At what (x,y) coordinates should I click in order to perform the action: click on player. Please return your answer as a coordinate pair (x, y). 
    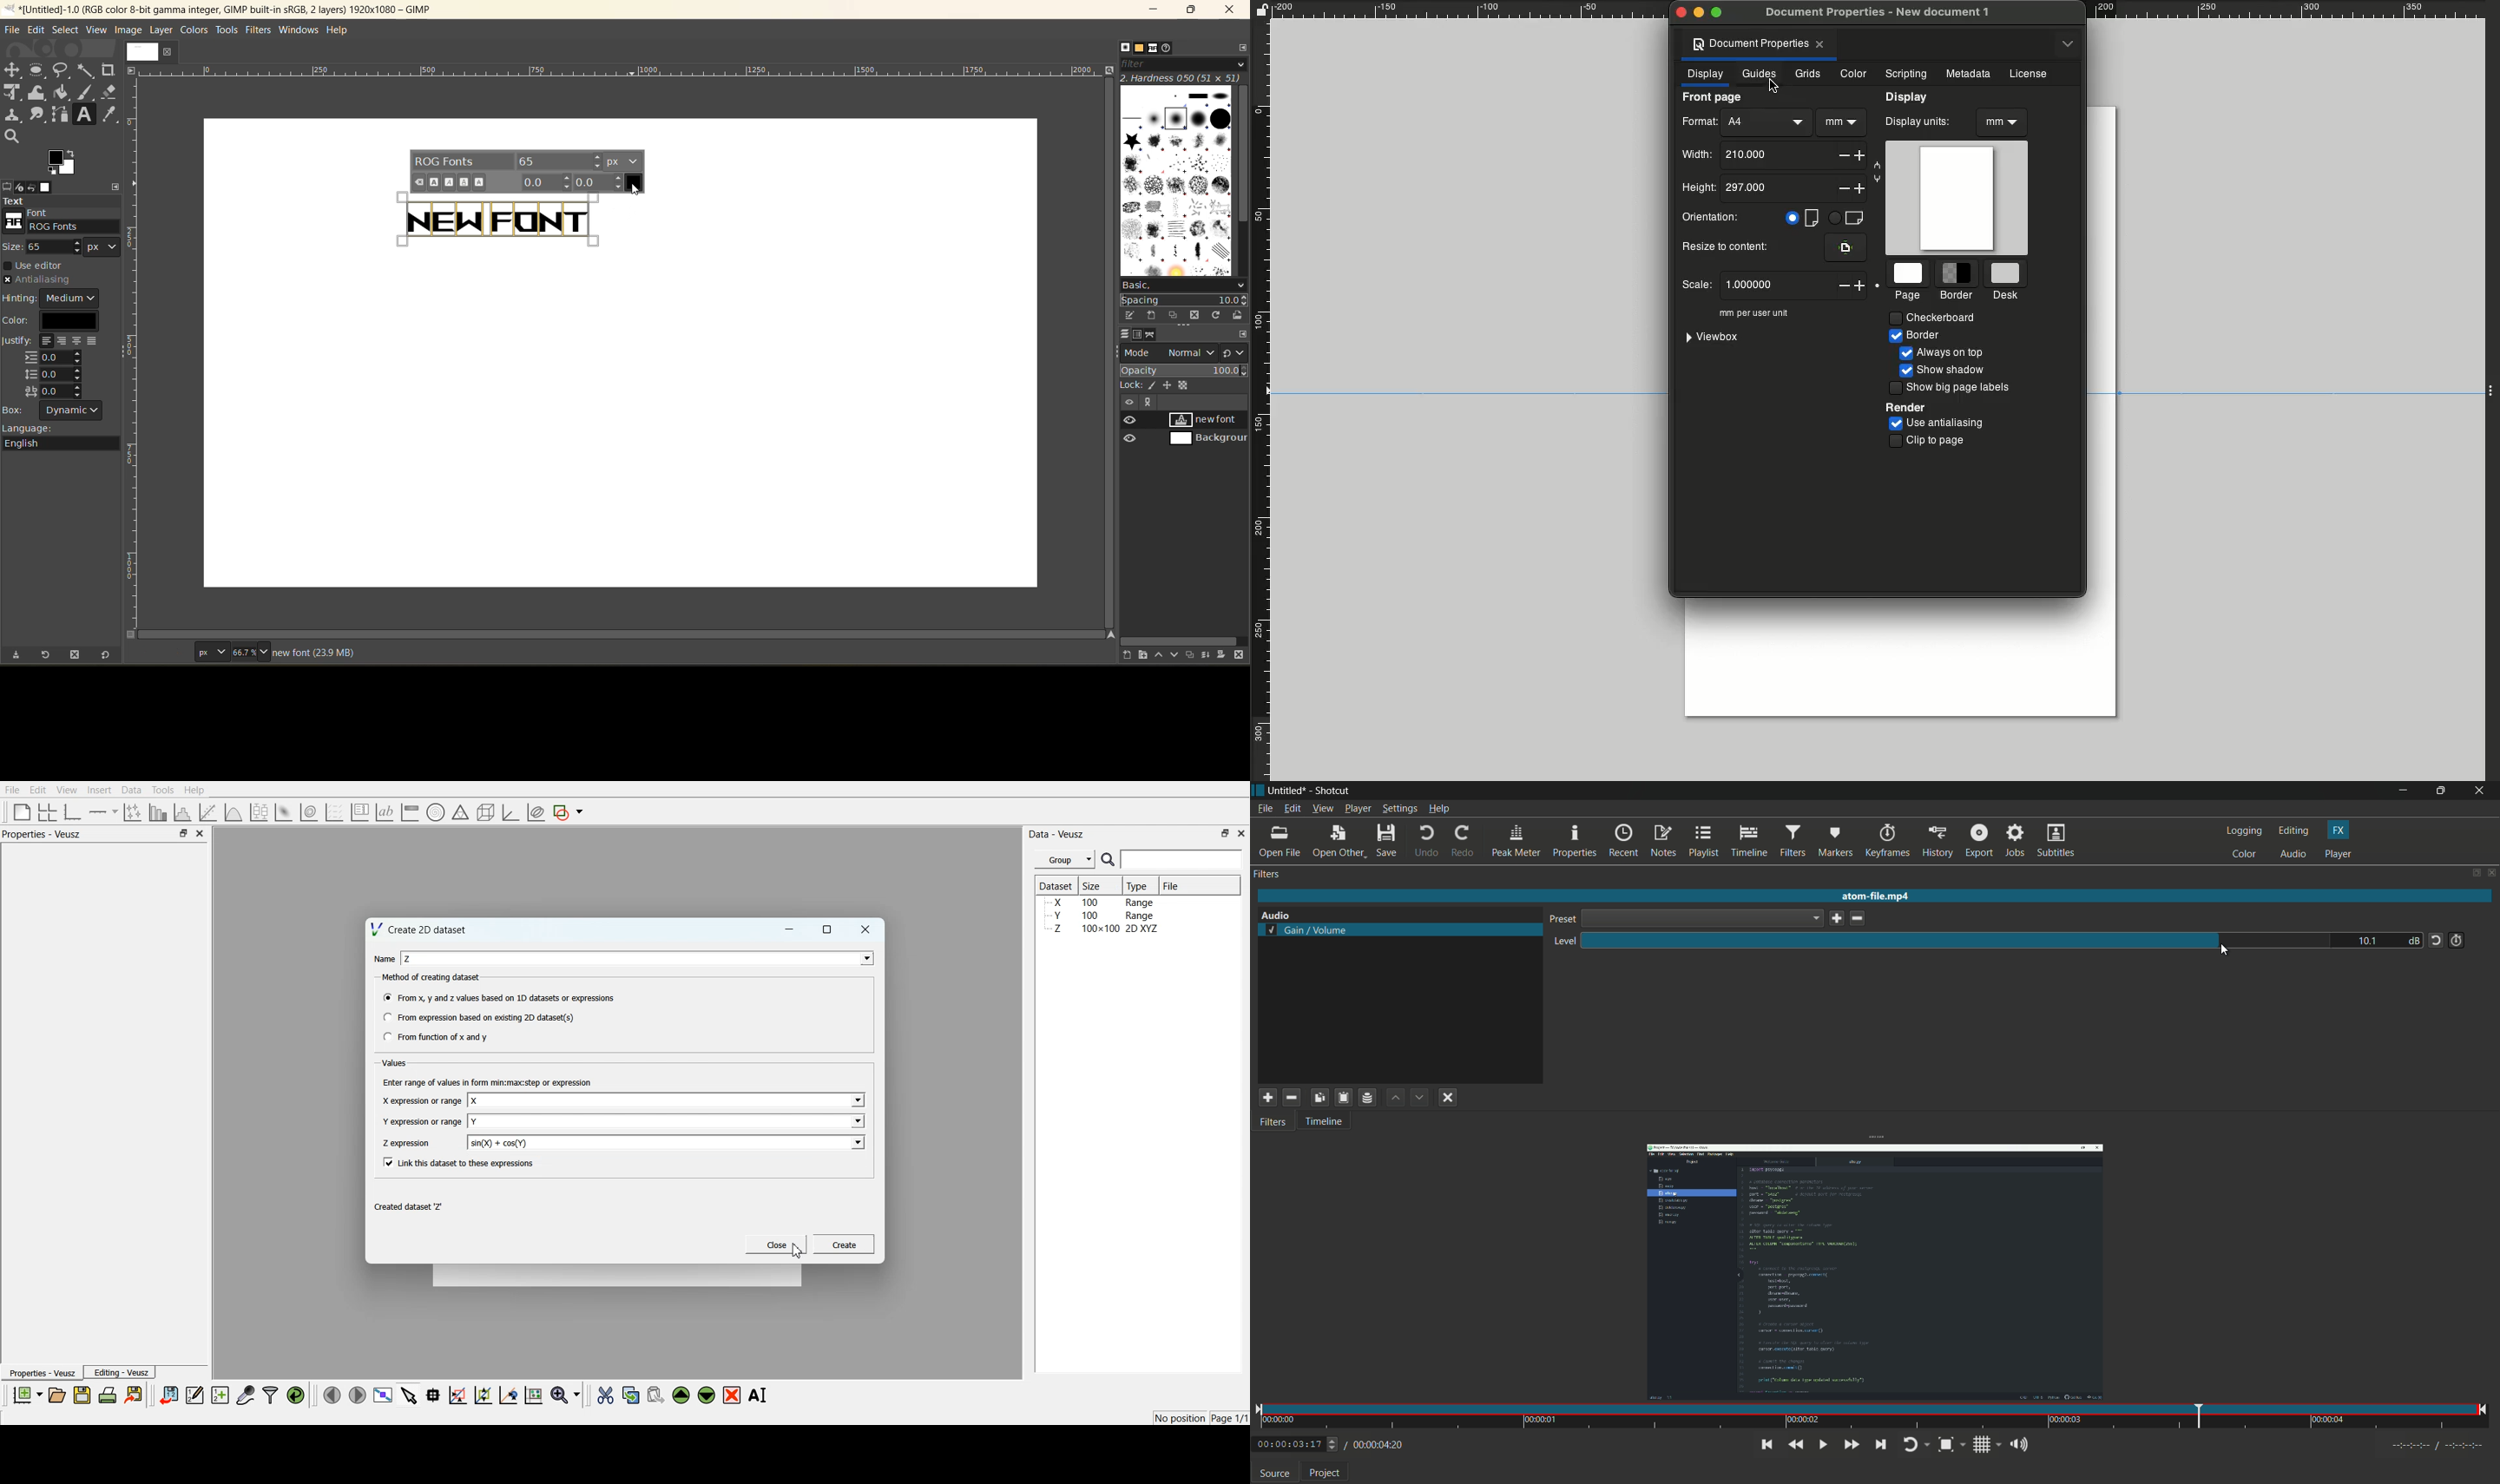
    Looking at the image, I should click on (2338, 854).